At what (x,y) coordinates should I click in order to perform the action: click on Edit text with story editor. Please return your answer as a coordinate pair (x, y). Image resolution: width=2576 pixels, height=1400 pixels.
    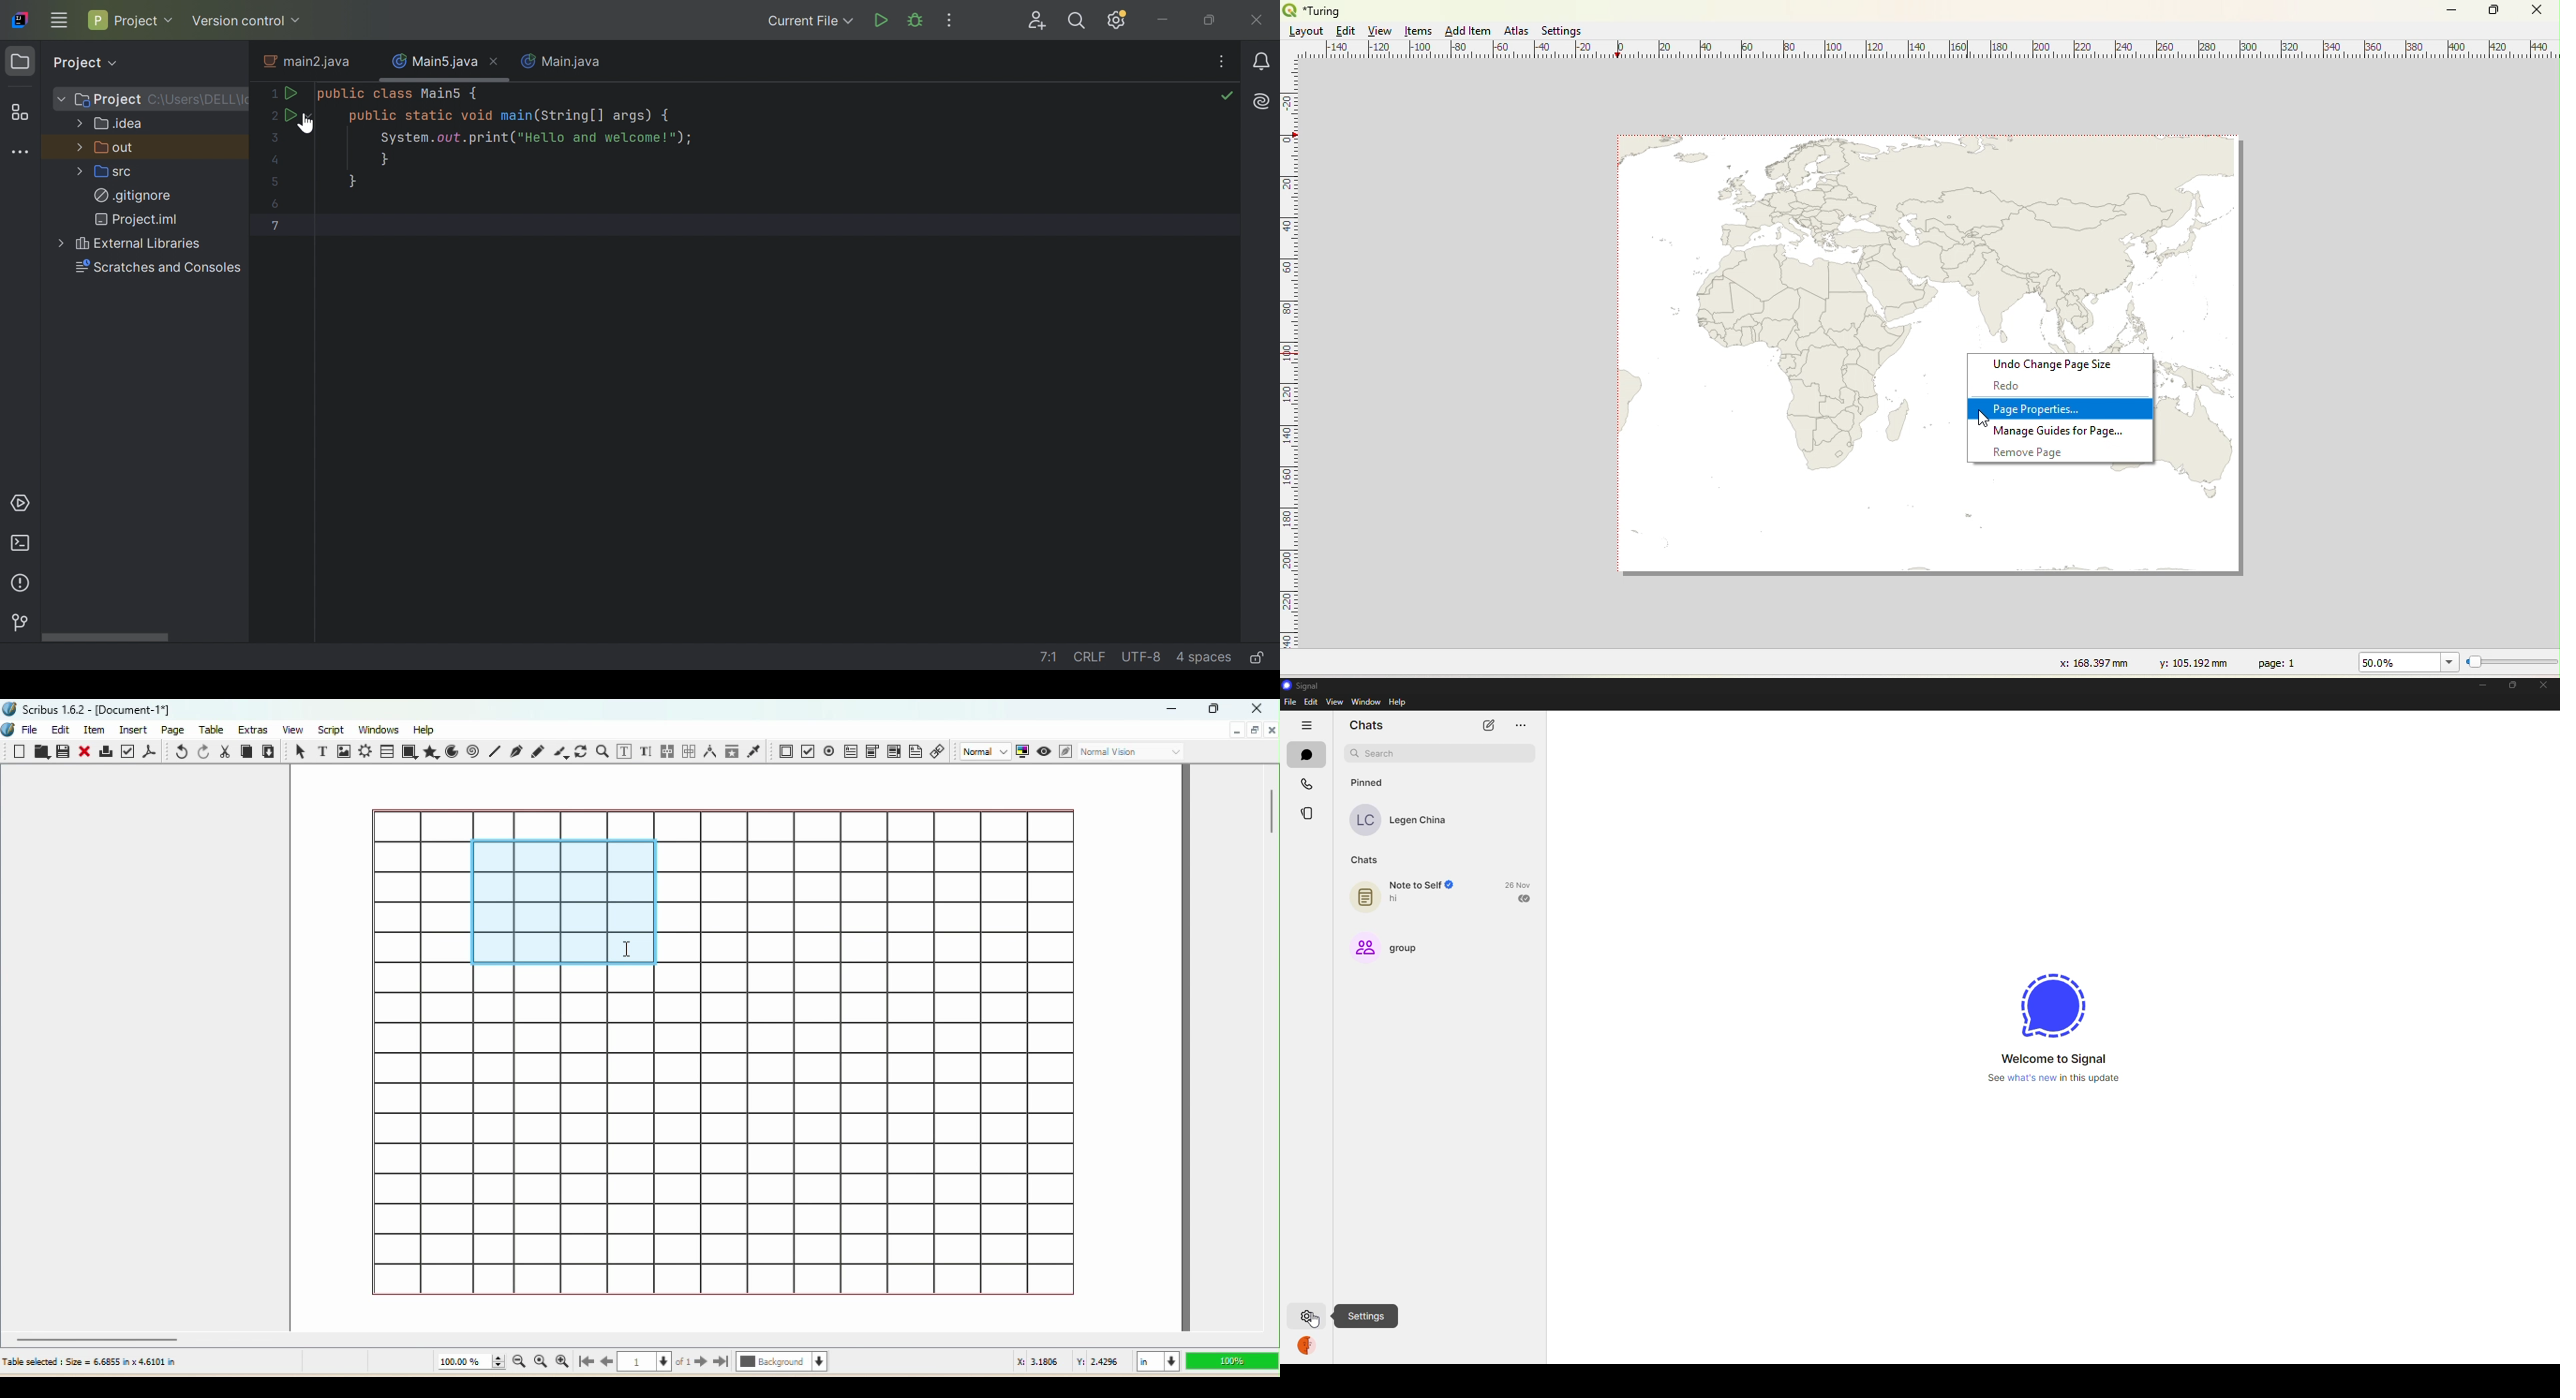
    Looking at the image, I should click on (647, 751).